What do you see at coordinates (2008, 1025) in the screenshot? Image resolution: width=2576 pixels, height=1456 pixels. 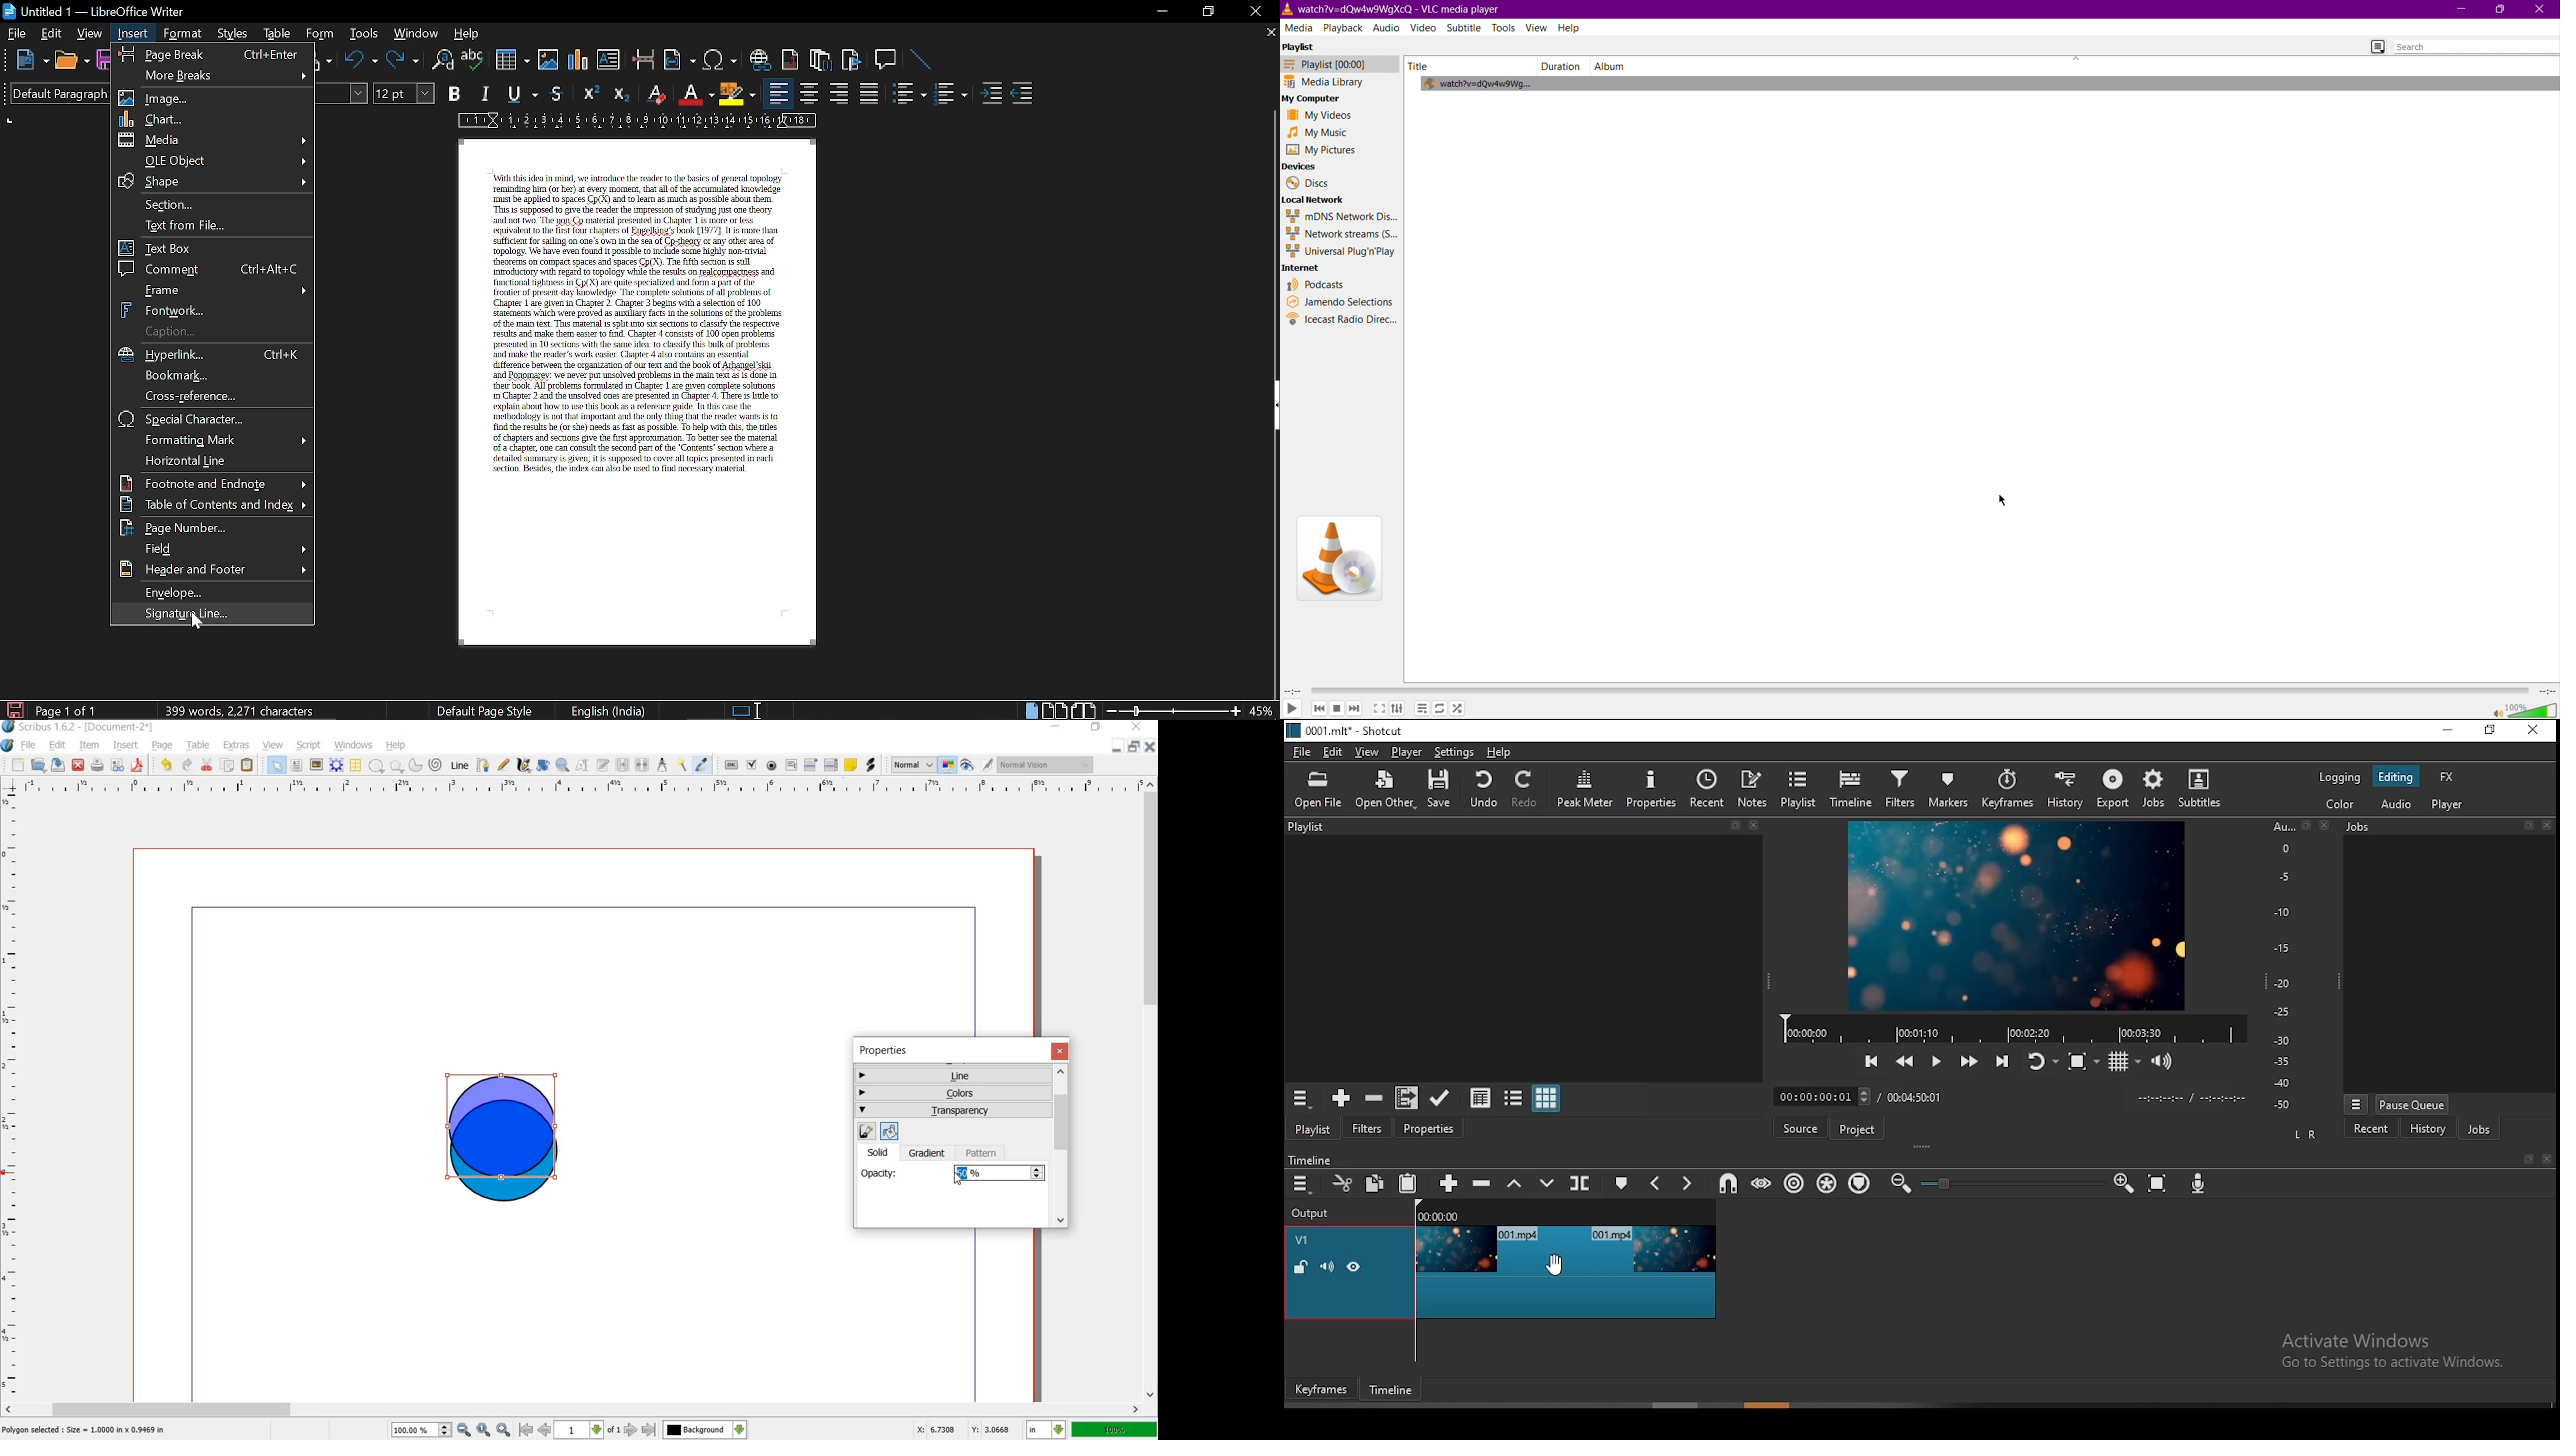 I see `video progress bar` at bounding box center [2008, 1025].